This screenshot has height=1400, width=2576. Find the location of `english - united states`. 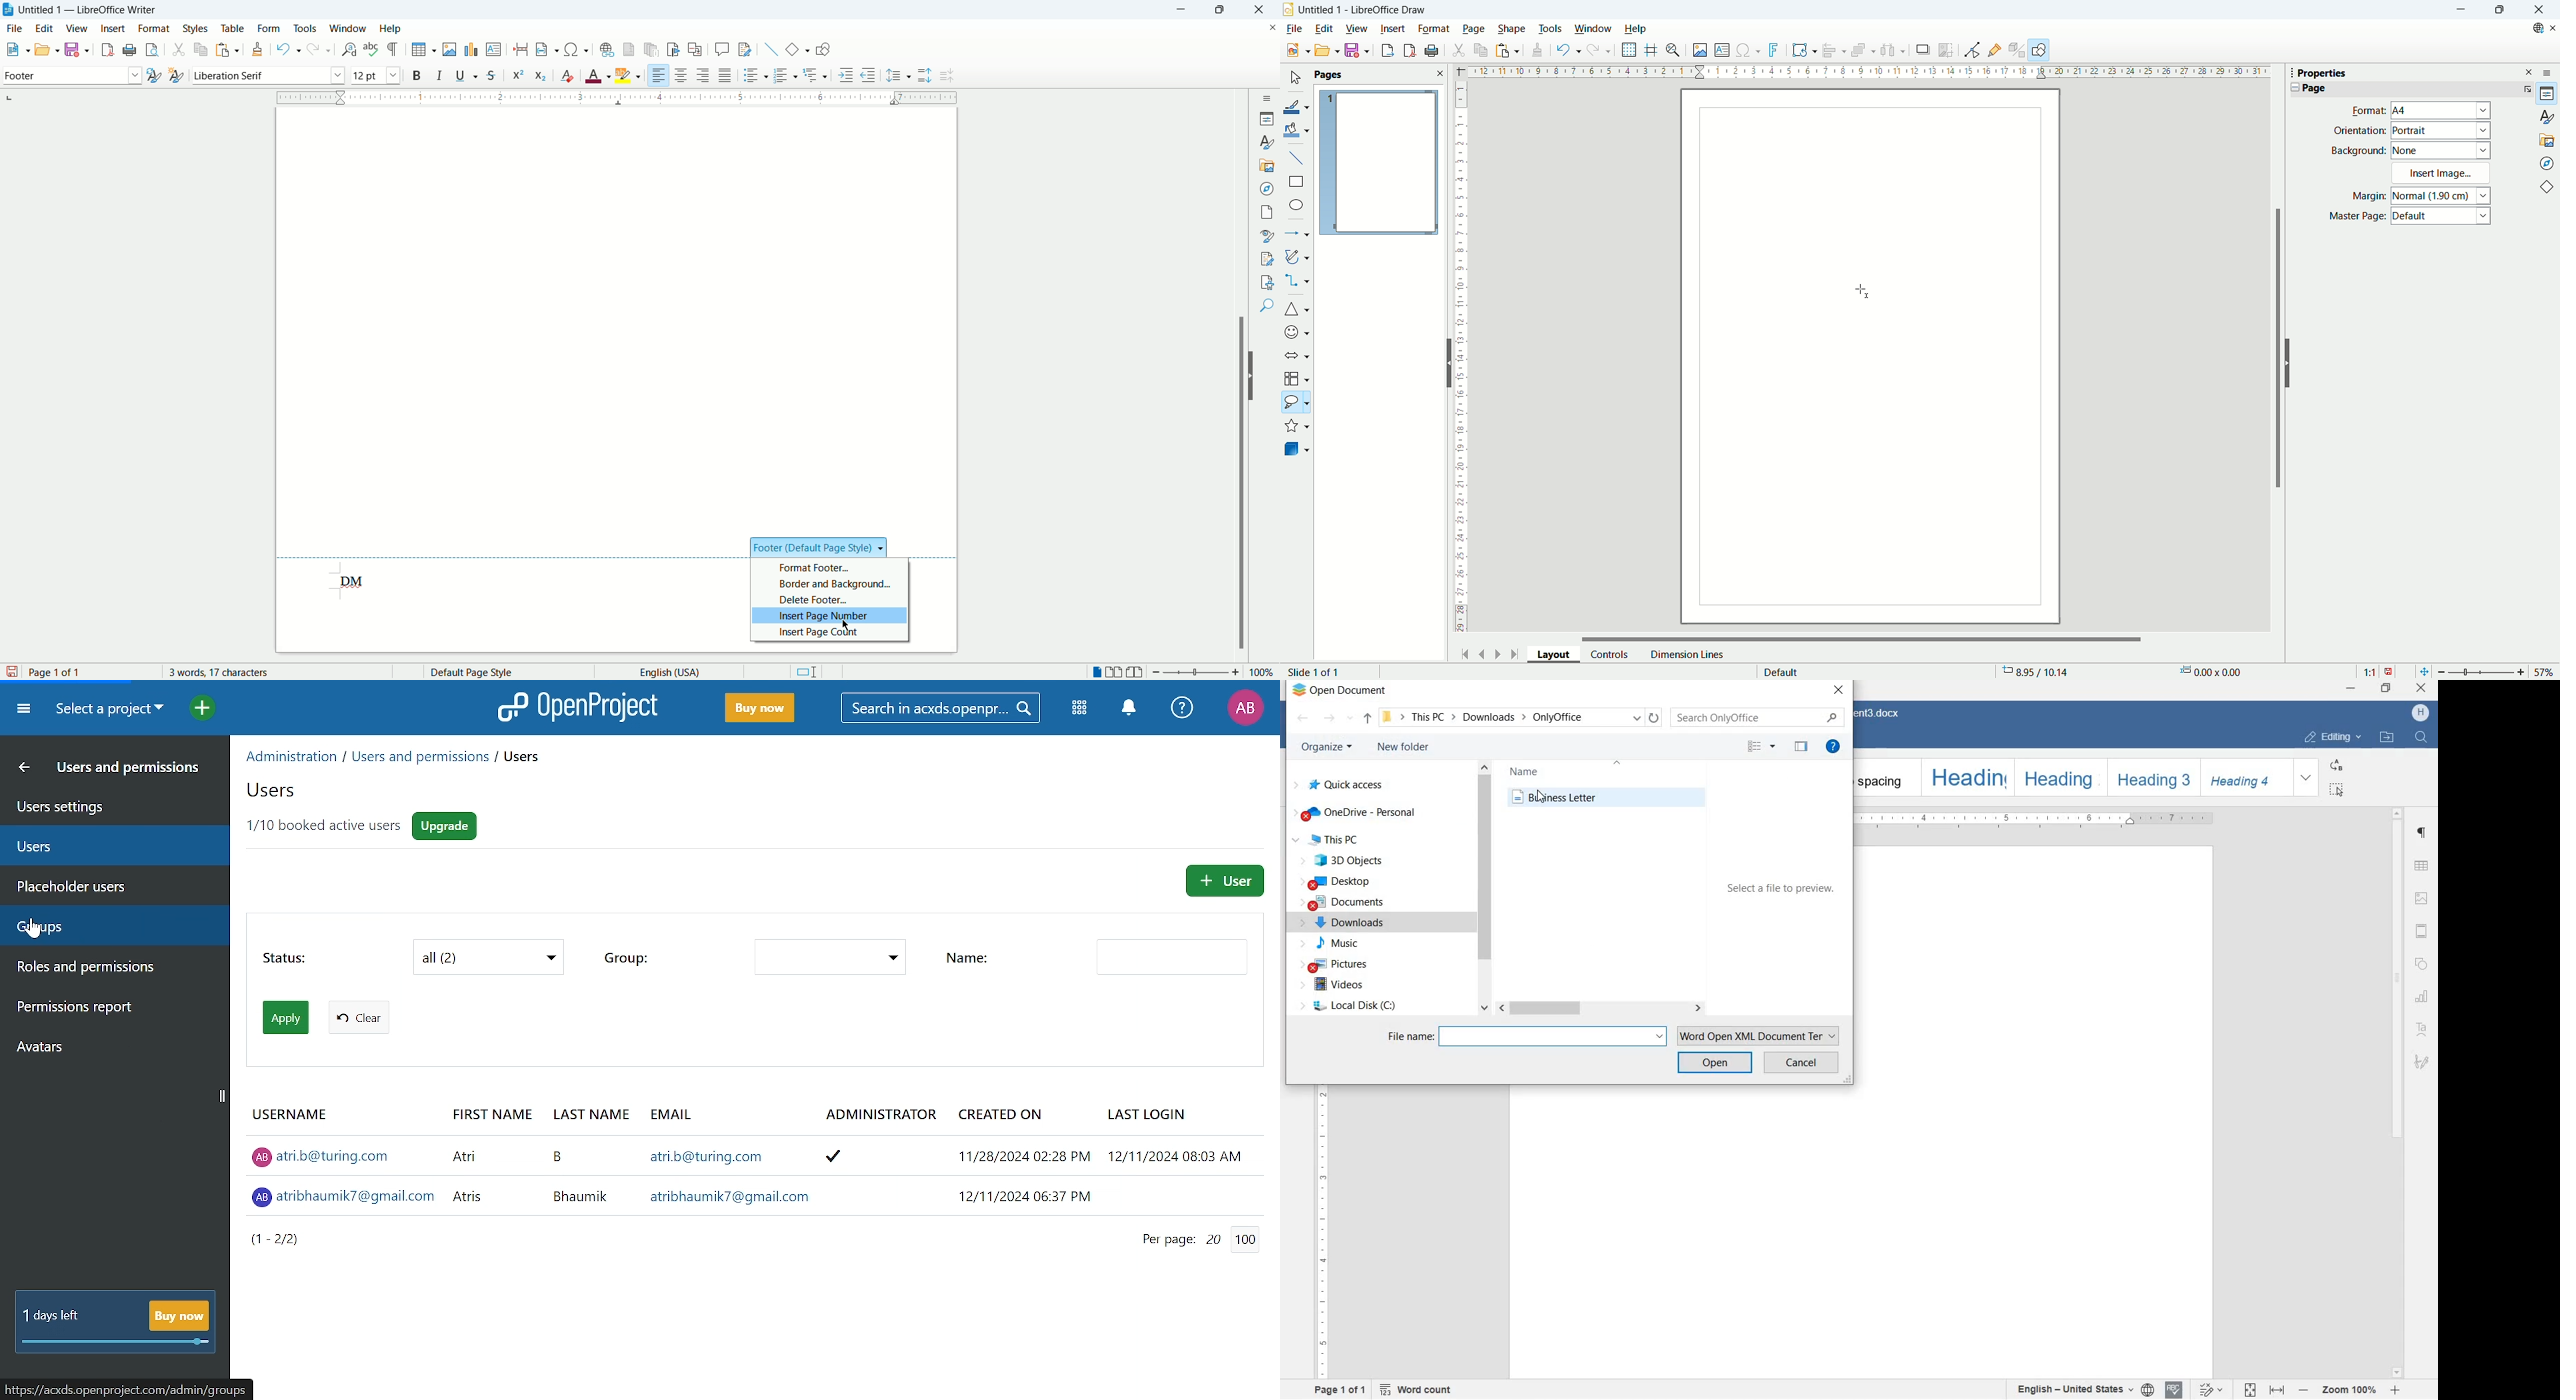

english - united states is located at coordinates (2081, 1389).